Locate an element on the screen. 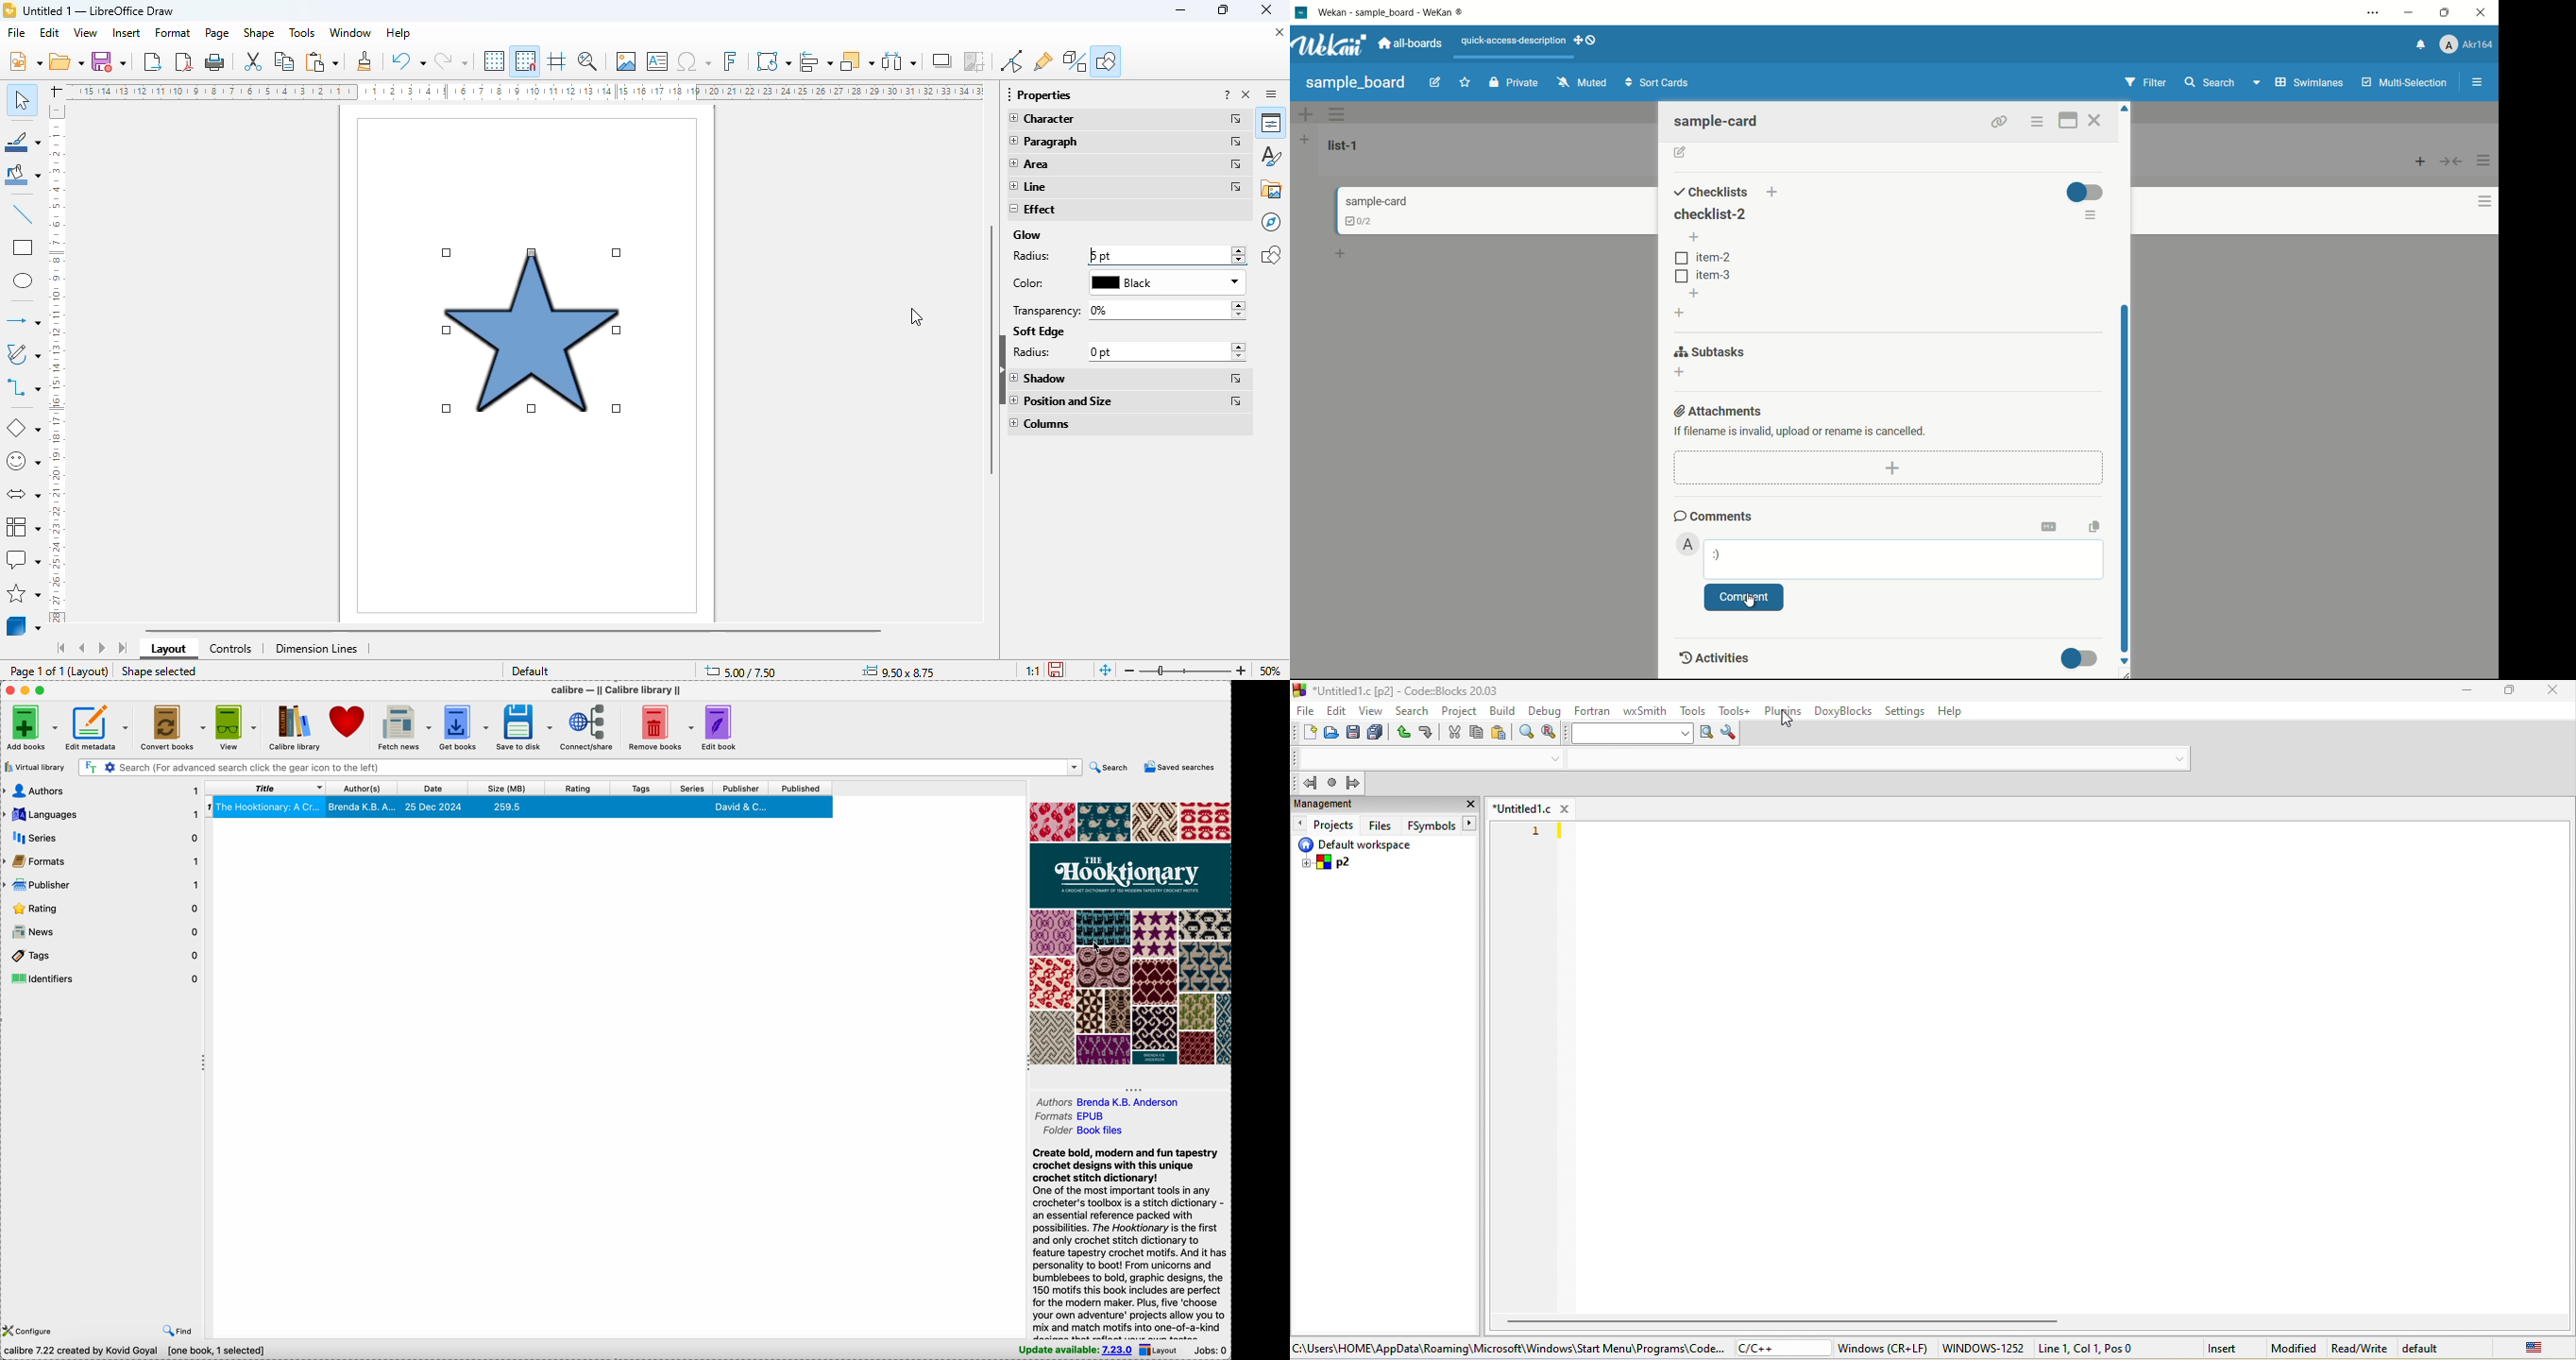 The image size is (2576, 1372).  5 pt is located at coordinates (1154, 256).